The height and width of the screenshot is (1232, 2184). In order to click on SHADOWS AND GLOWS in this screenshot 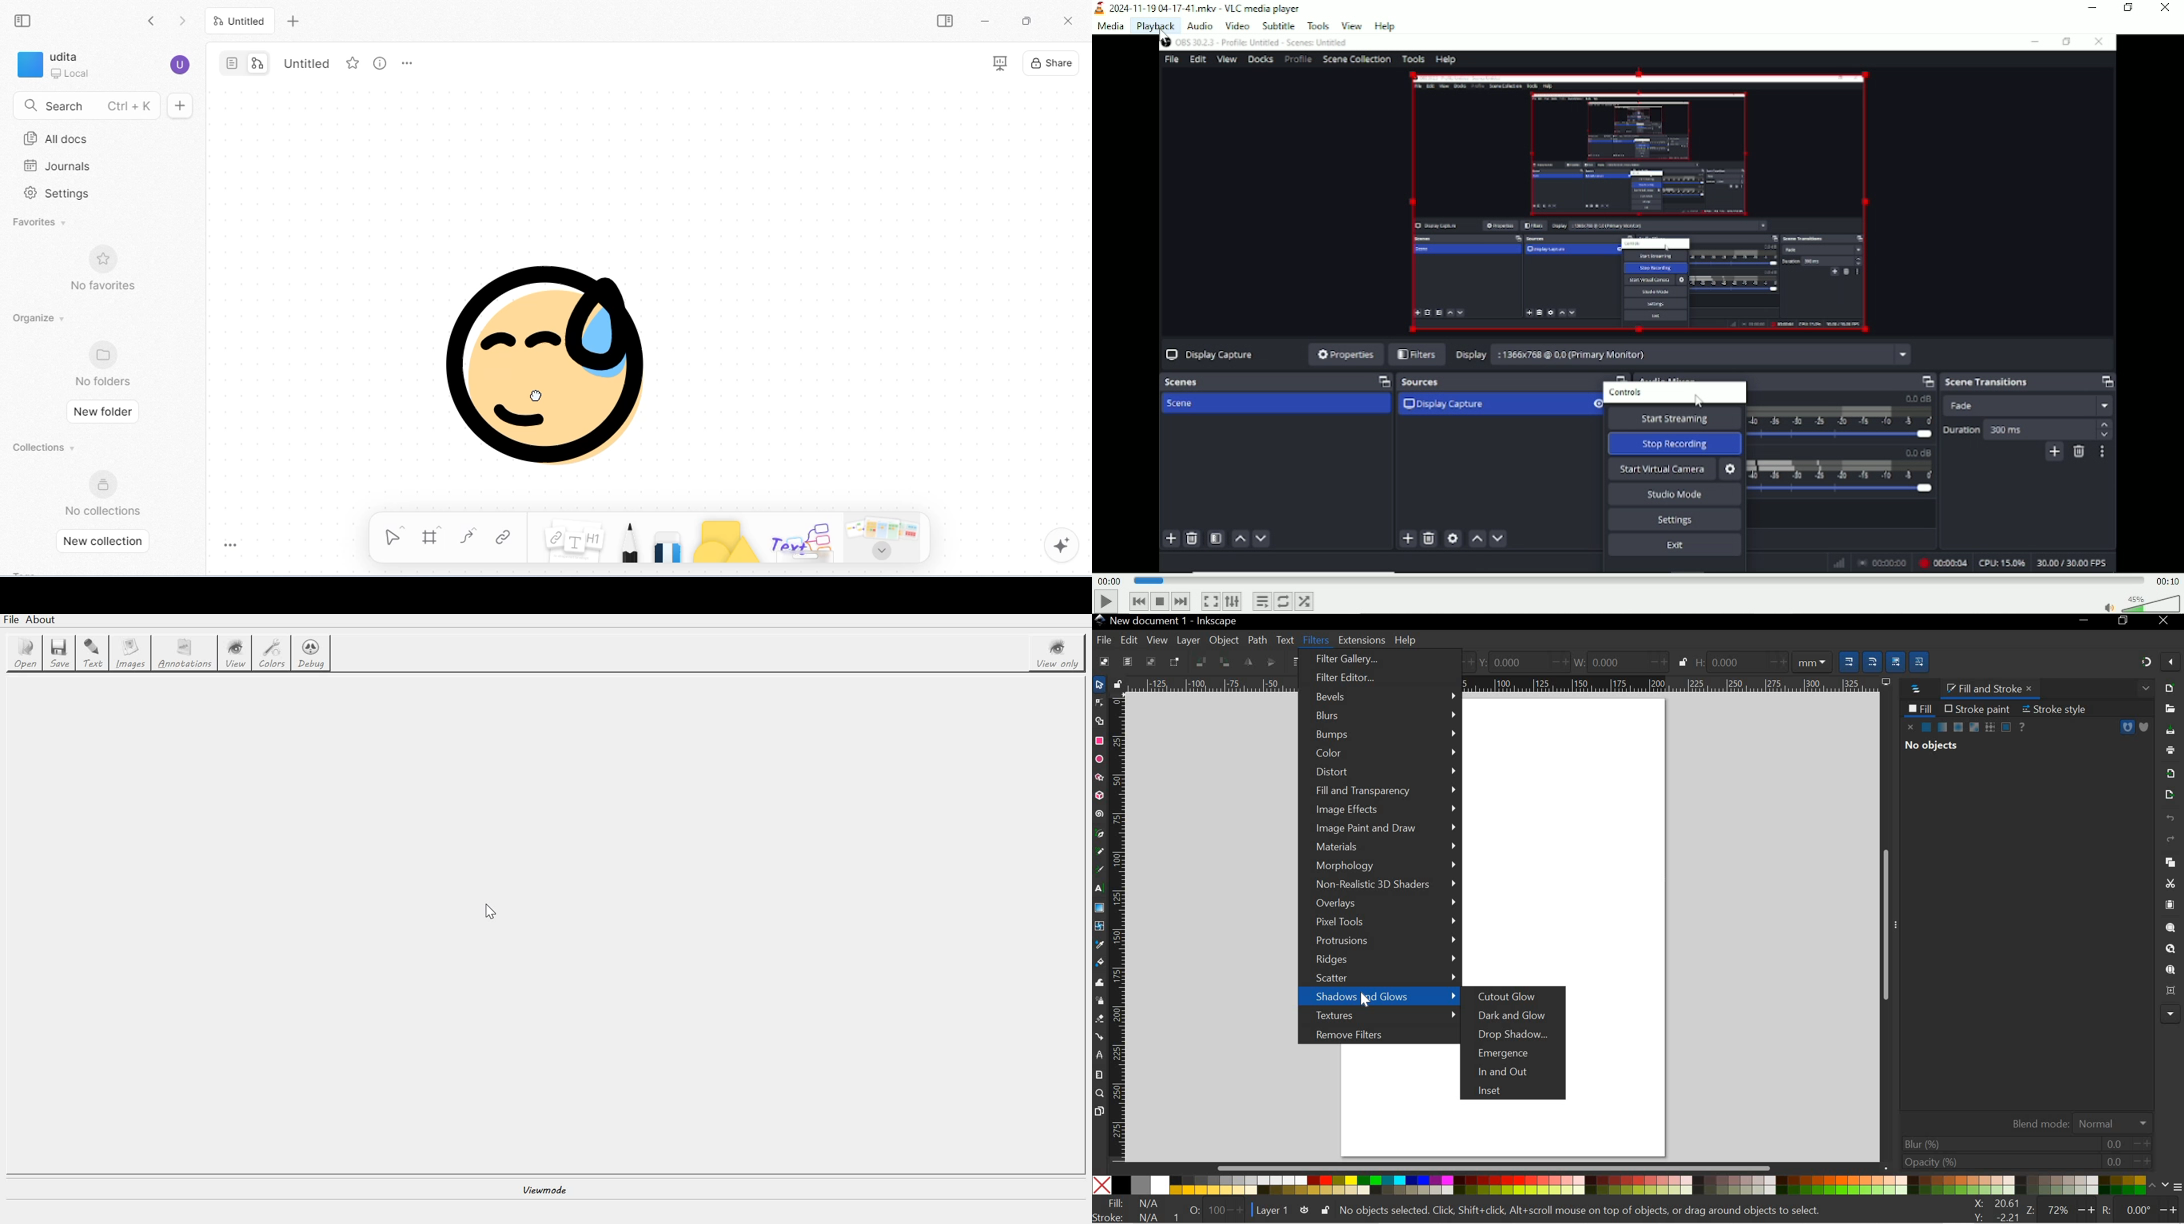, I will do `click(1379, 997)`.